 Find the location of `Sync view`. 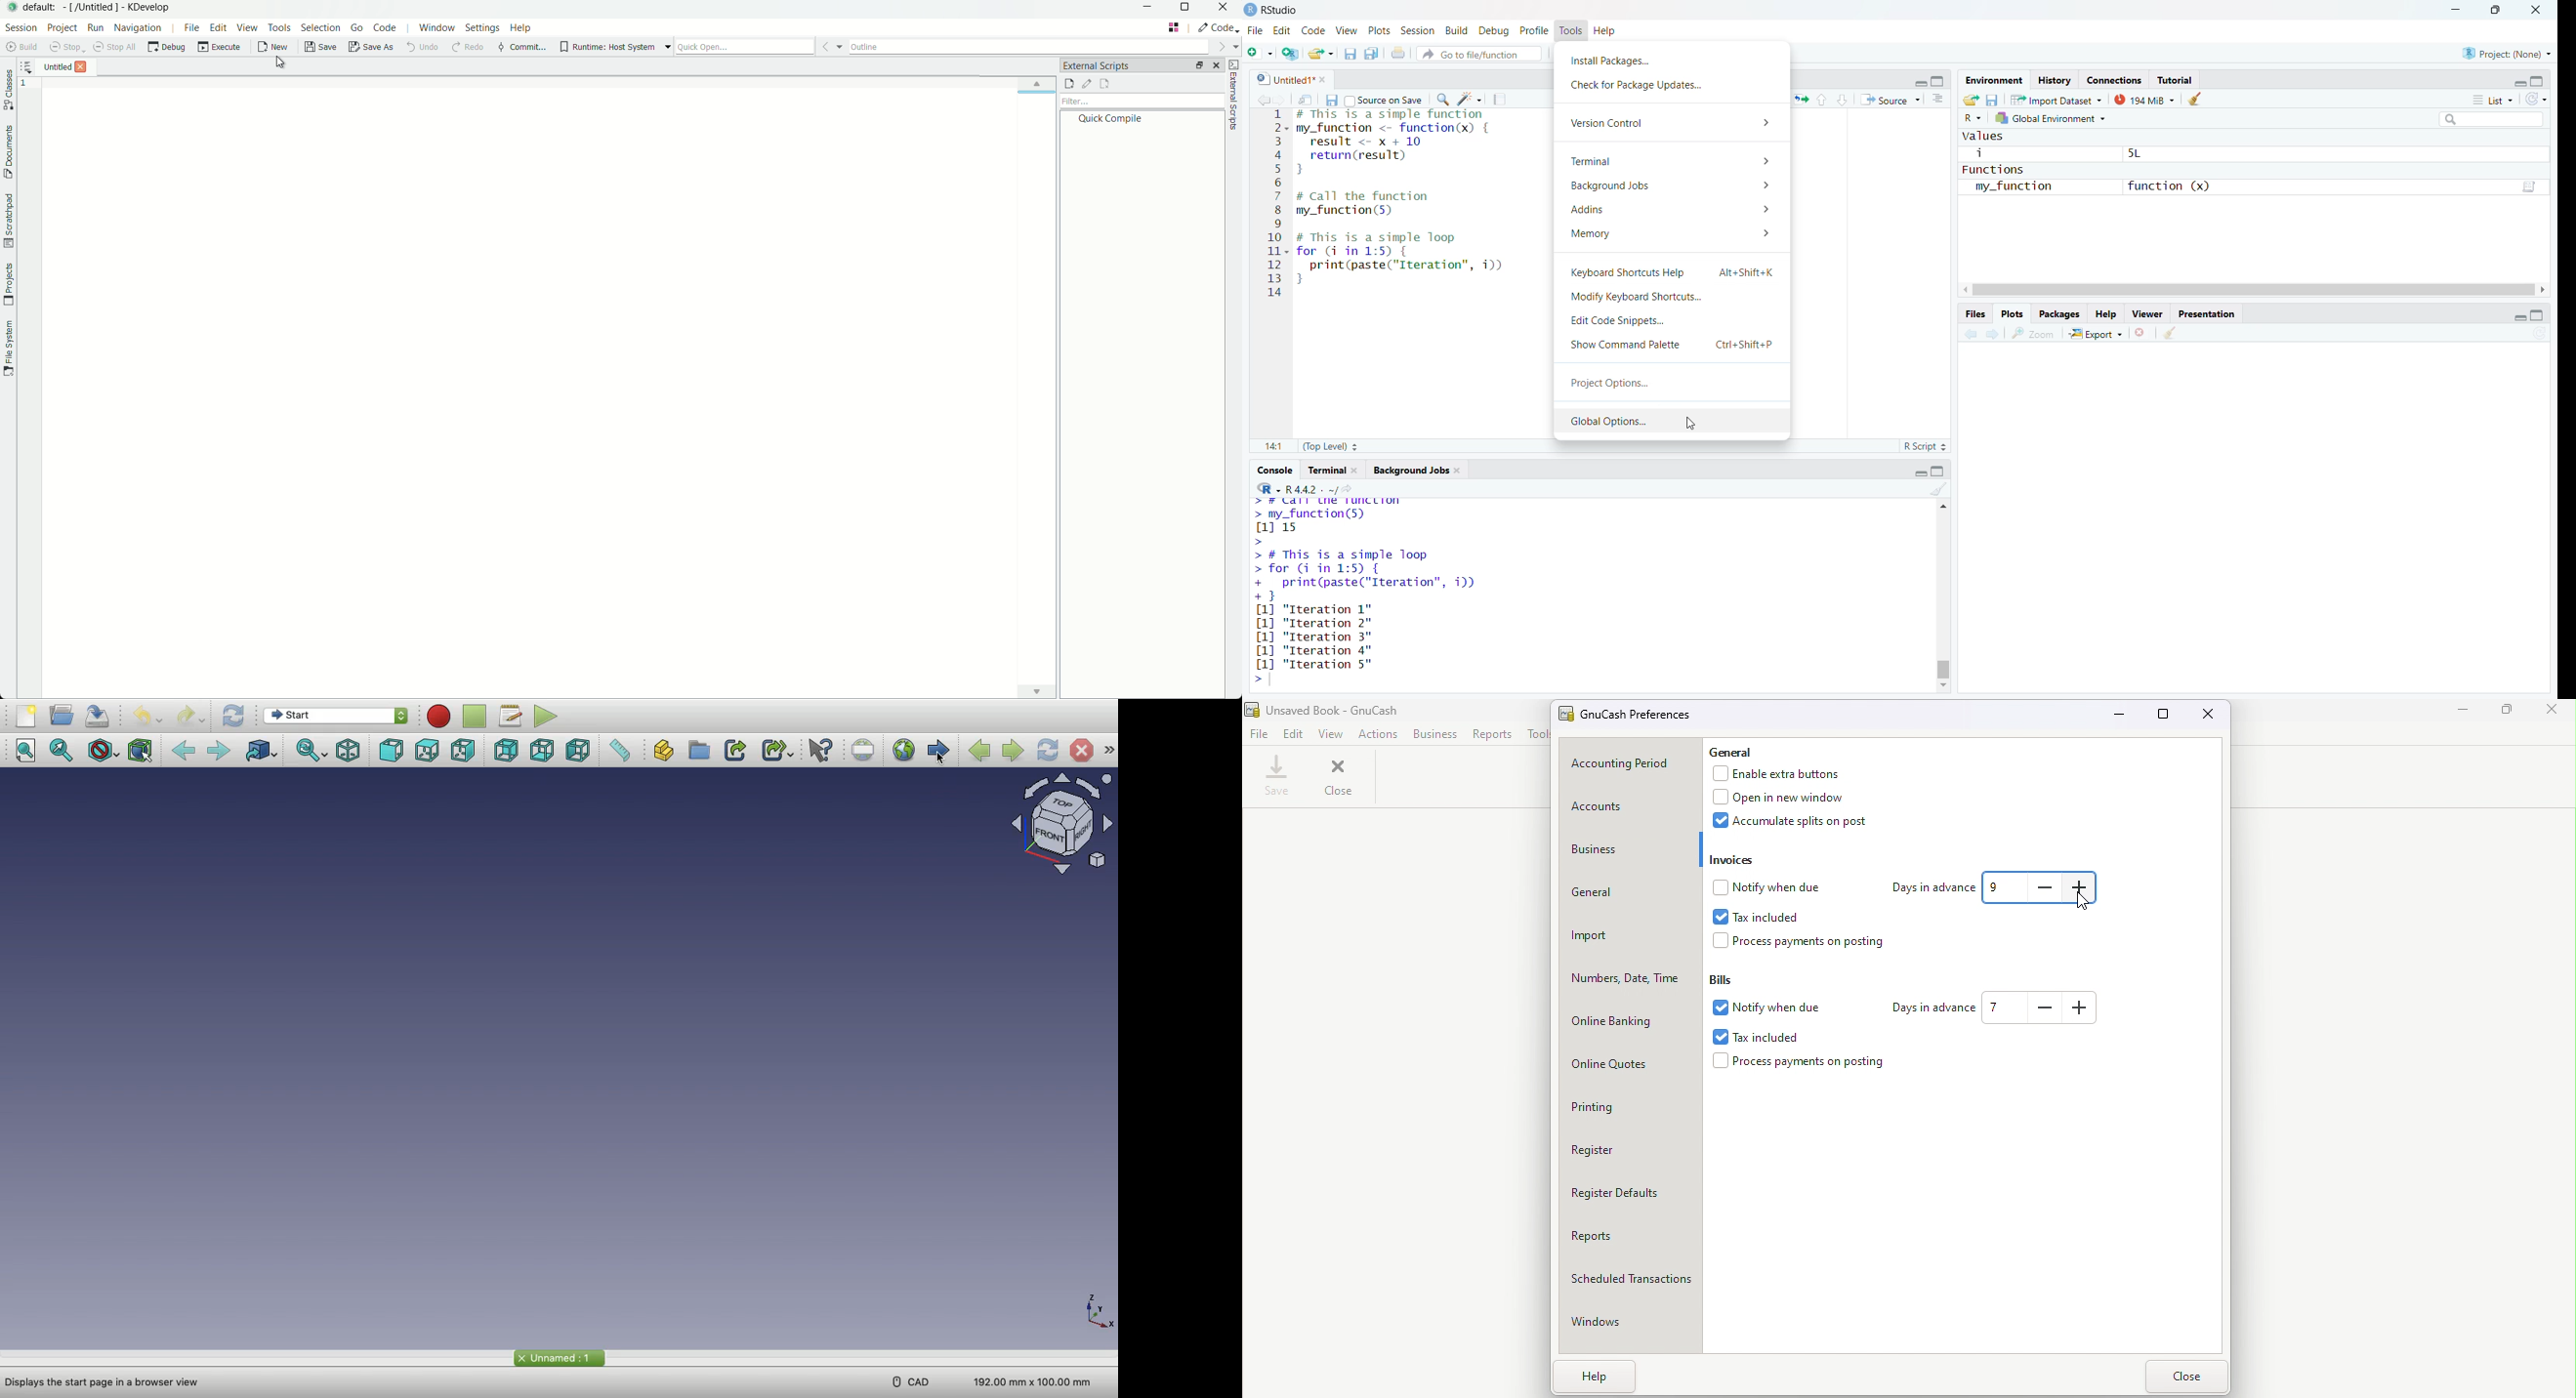

Sync view is located at coordinates (312, 752).